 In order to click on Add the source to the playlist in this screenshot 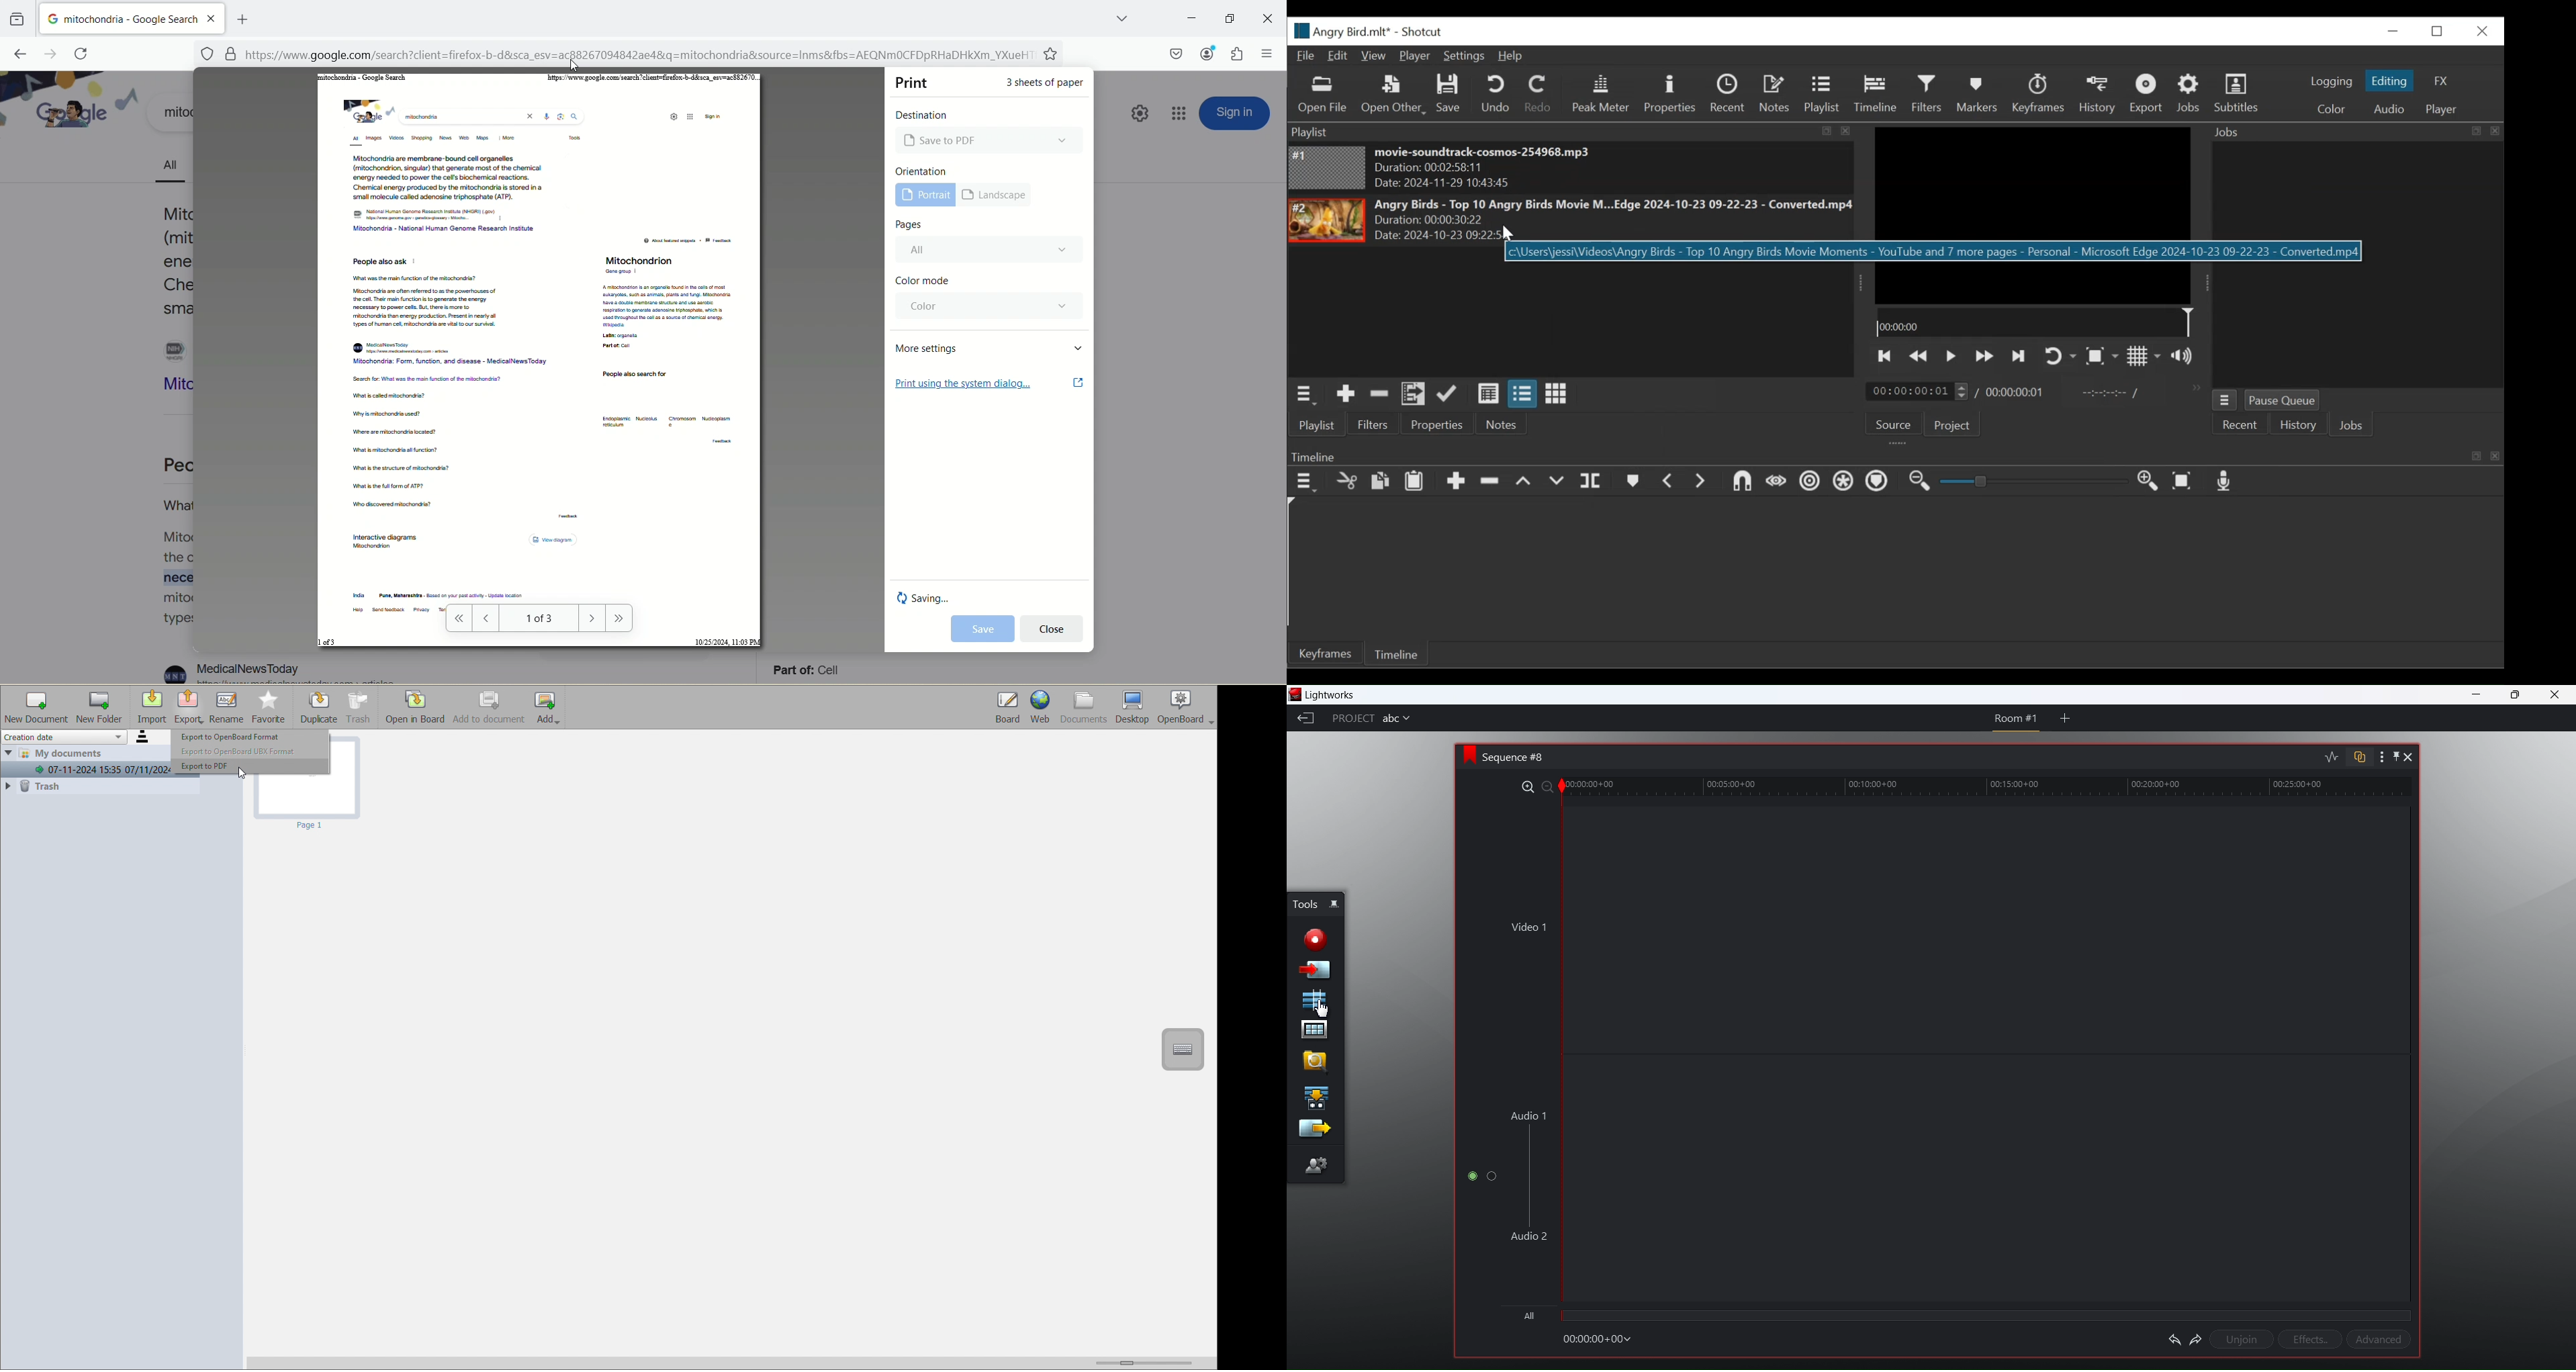, I will do `click(1346, 394)`.